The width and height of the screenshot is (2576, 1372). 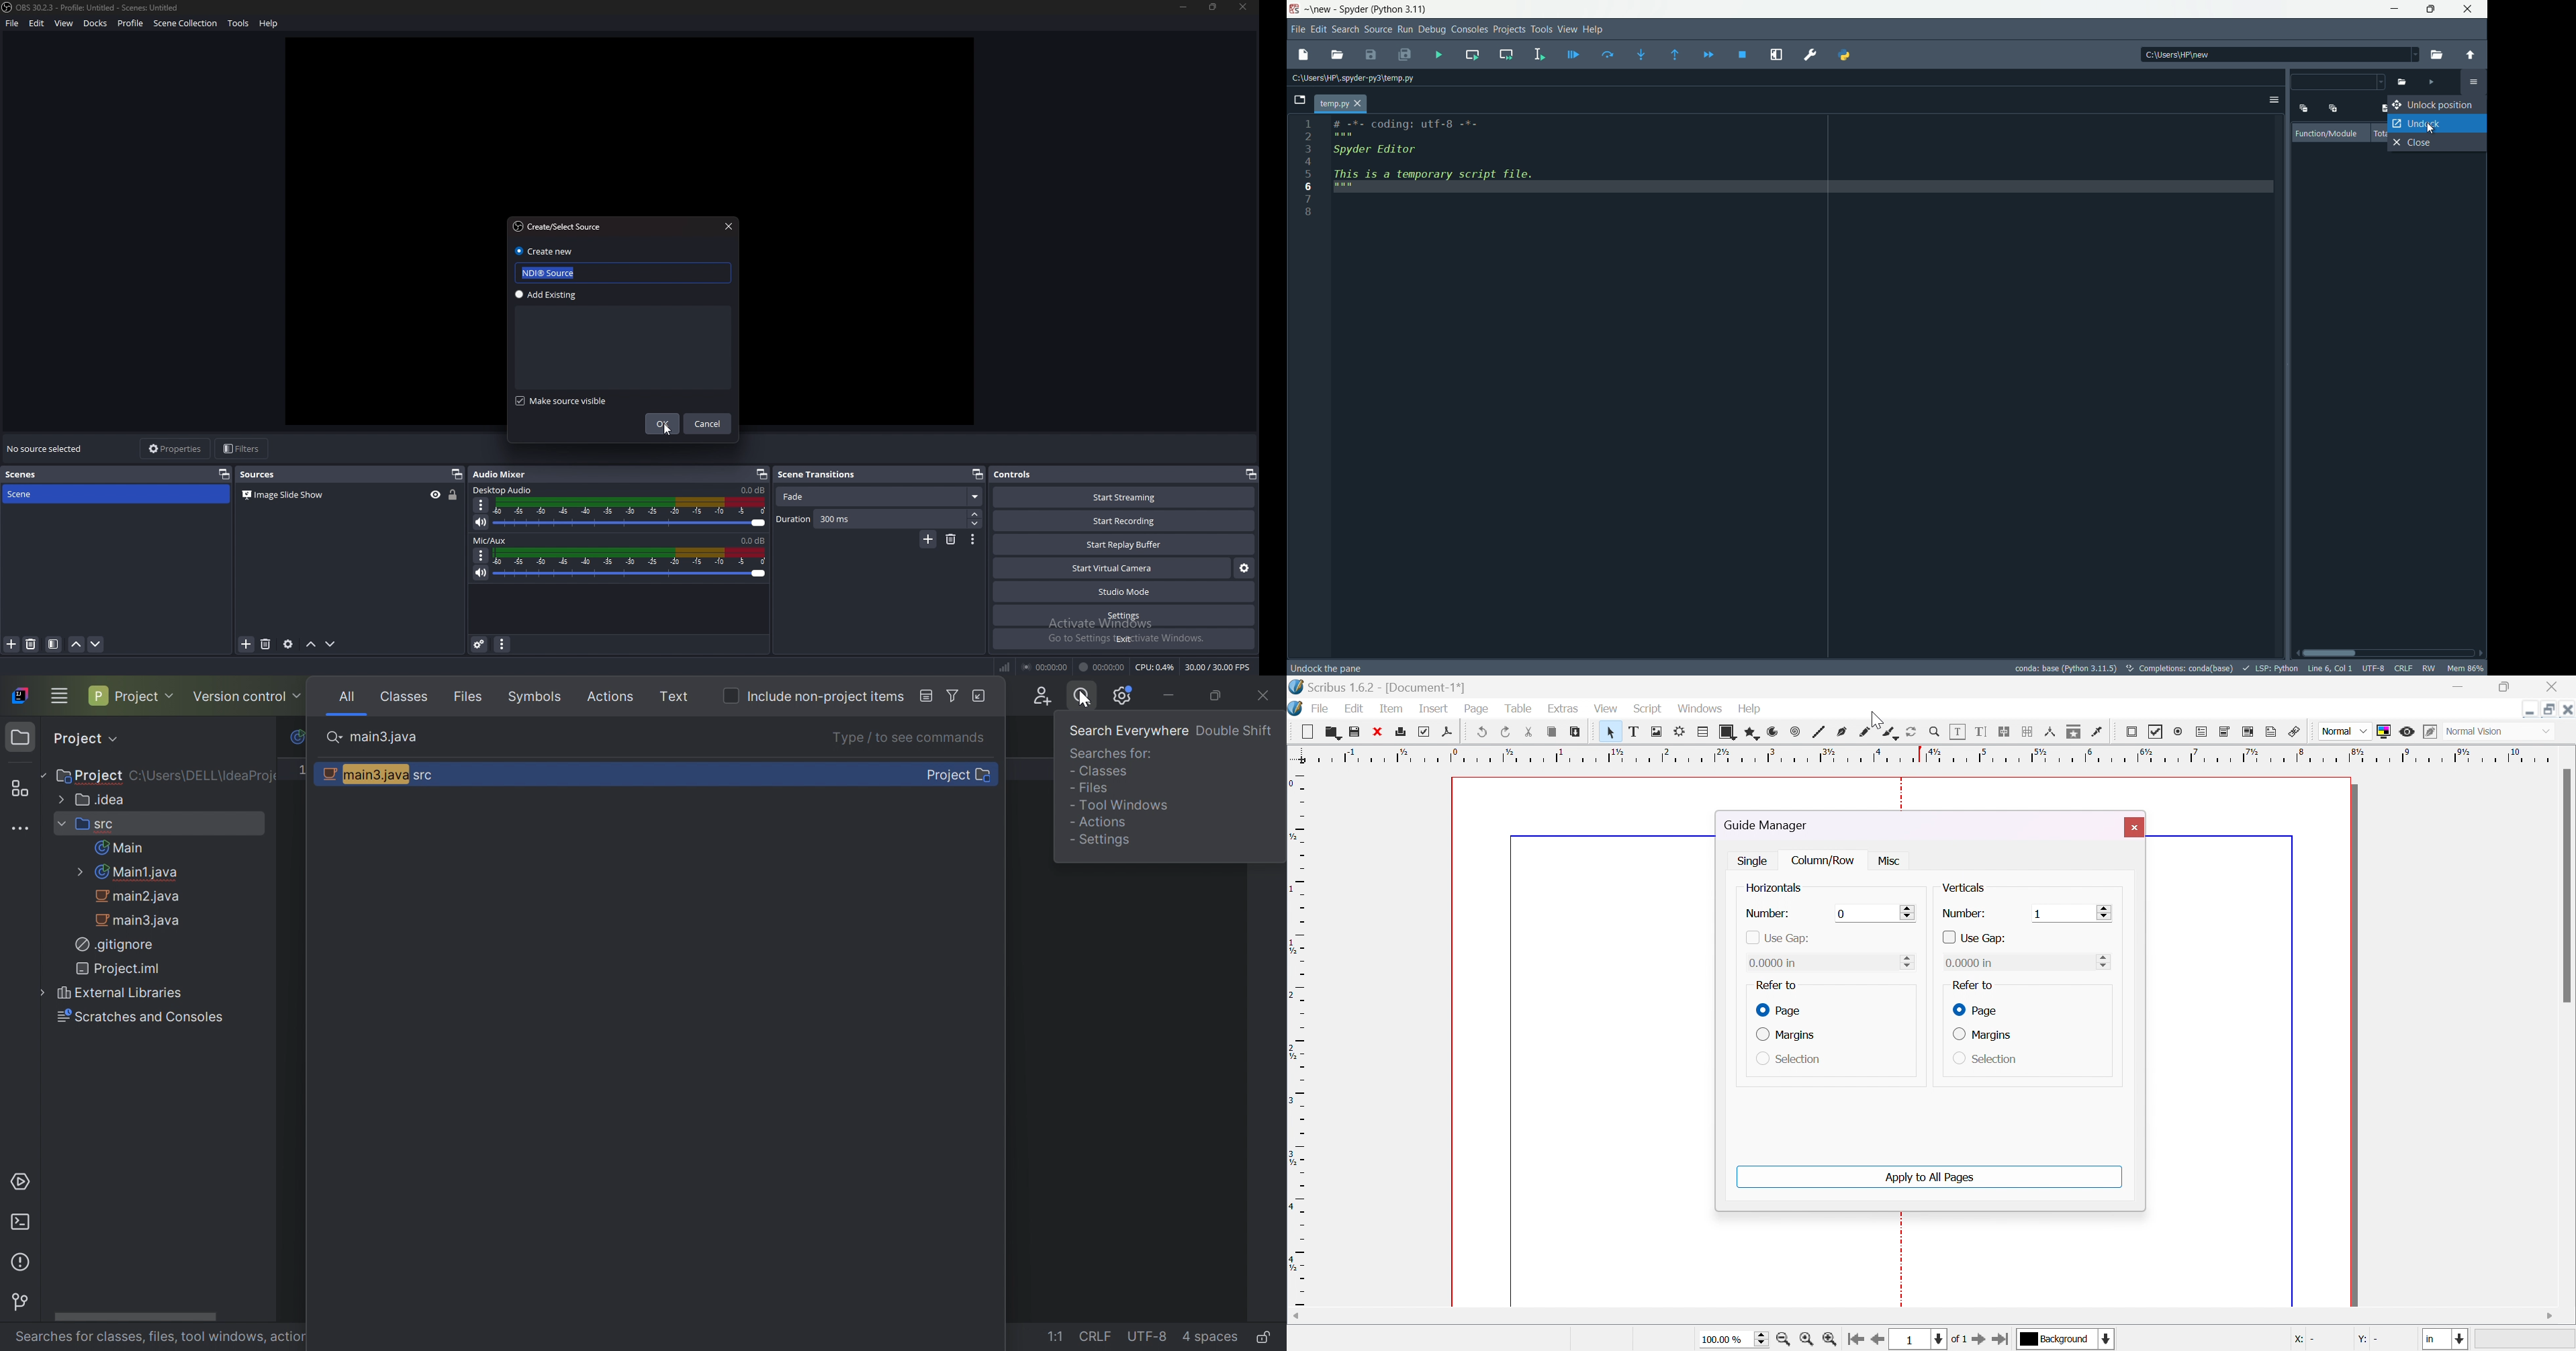 What do you see at coordinates (2344, 731) in the screenshot?
I see `Normal` at bounding box center [2344, 731].